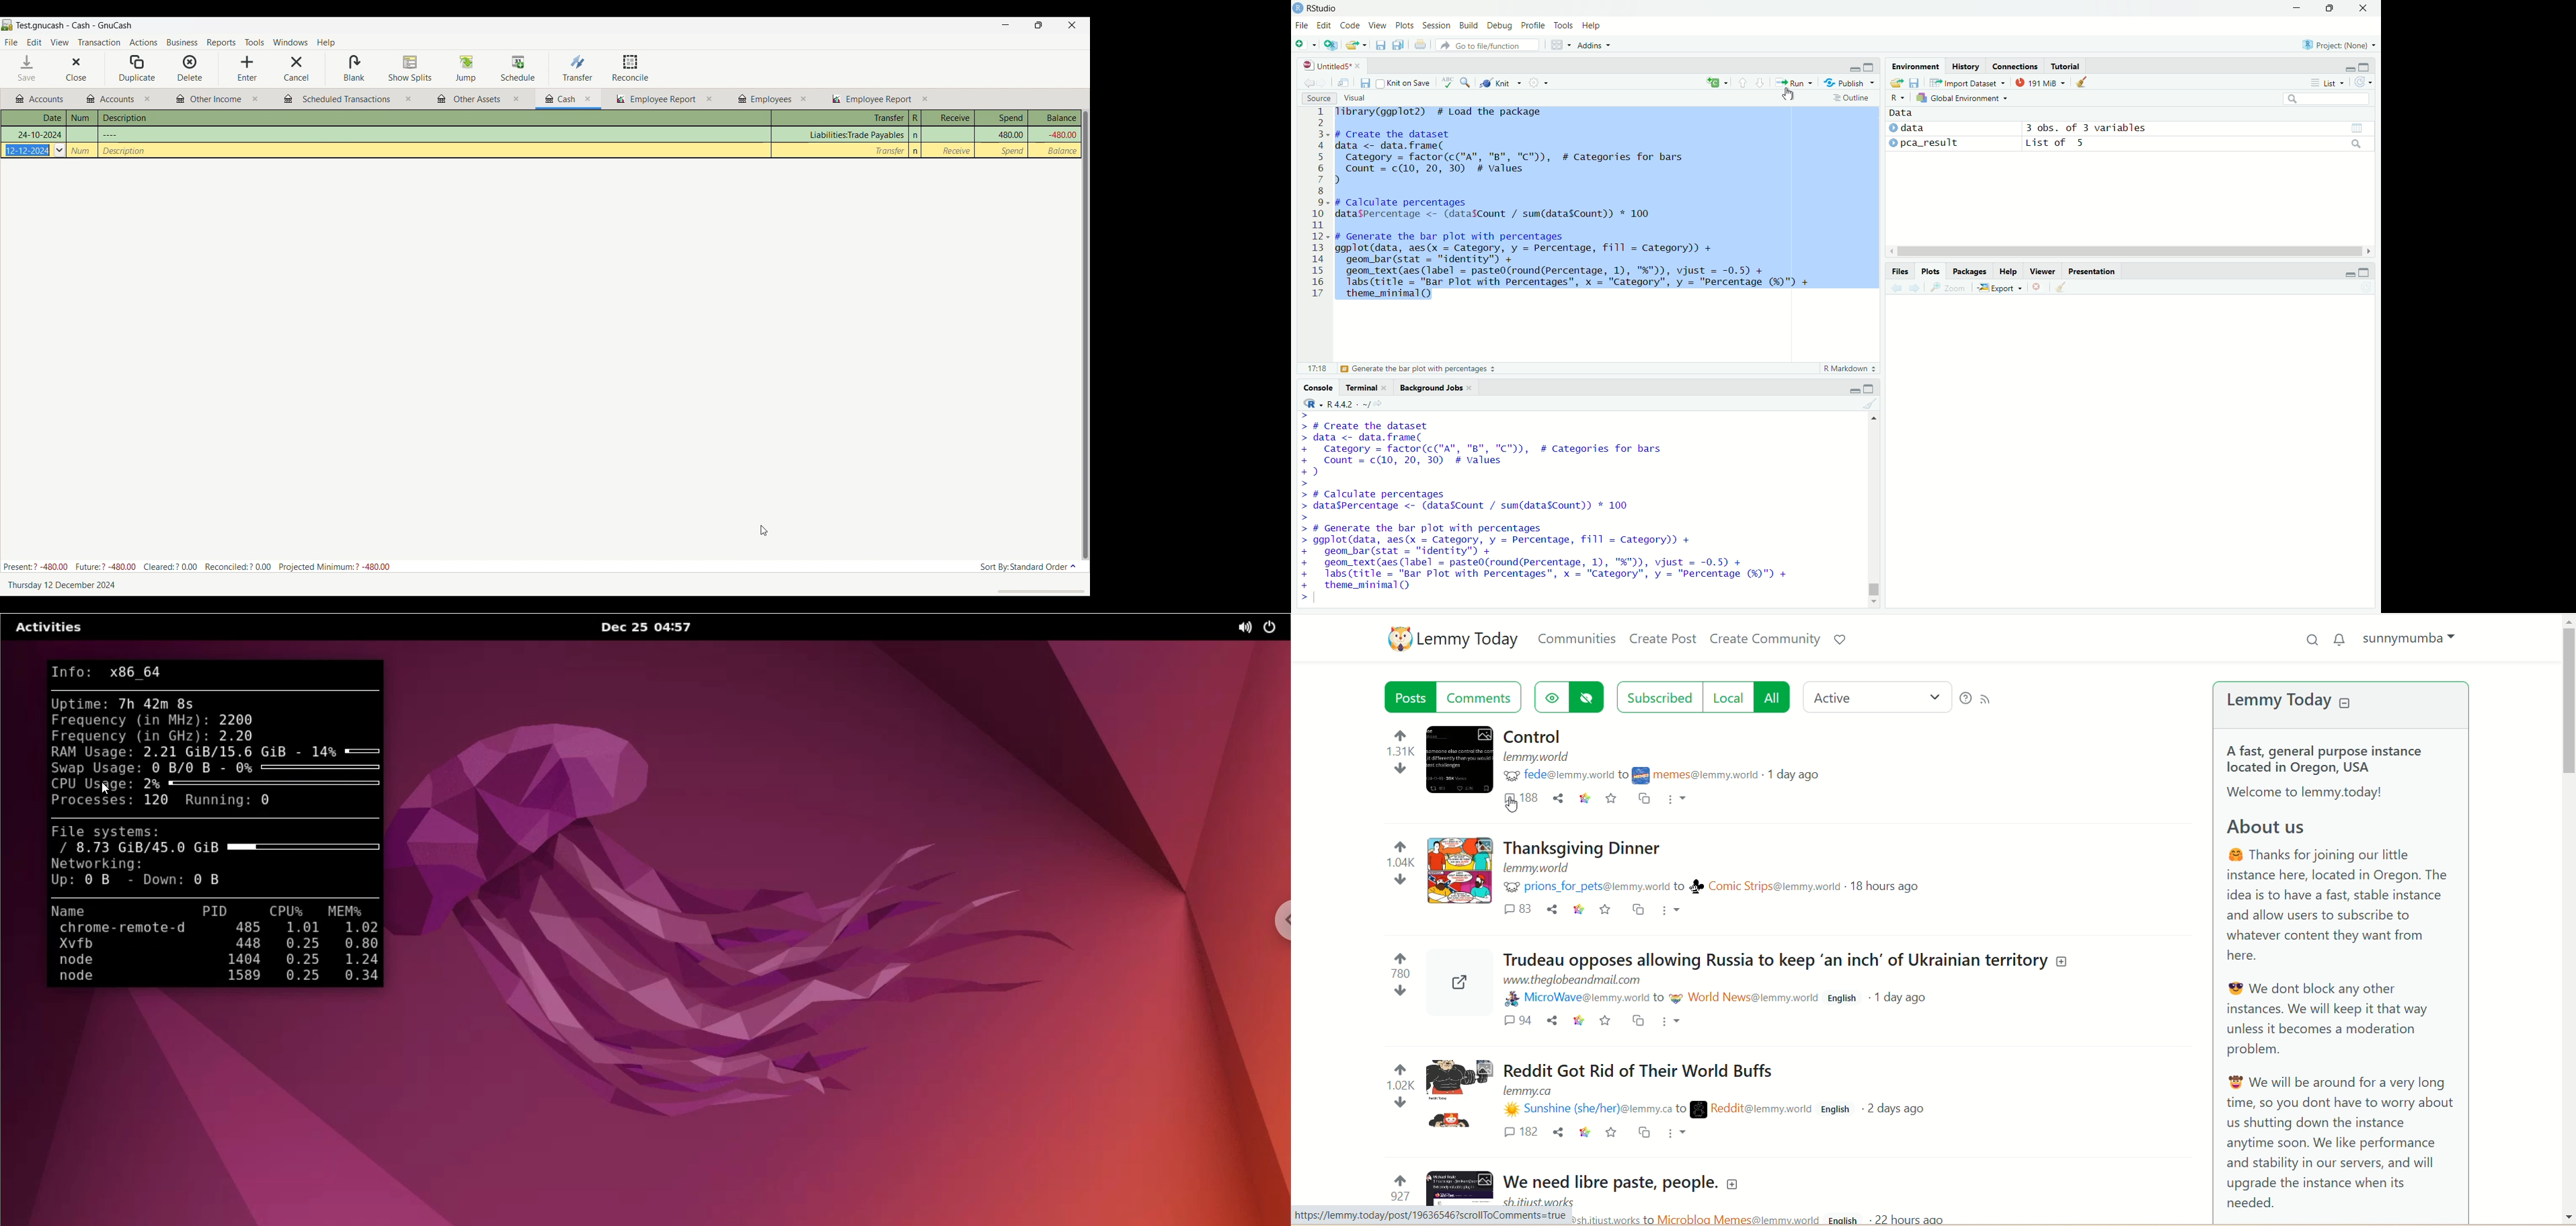  What do you see at coordinates (1517, 802) in the screenshot?
I see `comment` at bounding box center [1517, 802].